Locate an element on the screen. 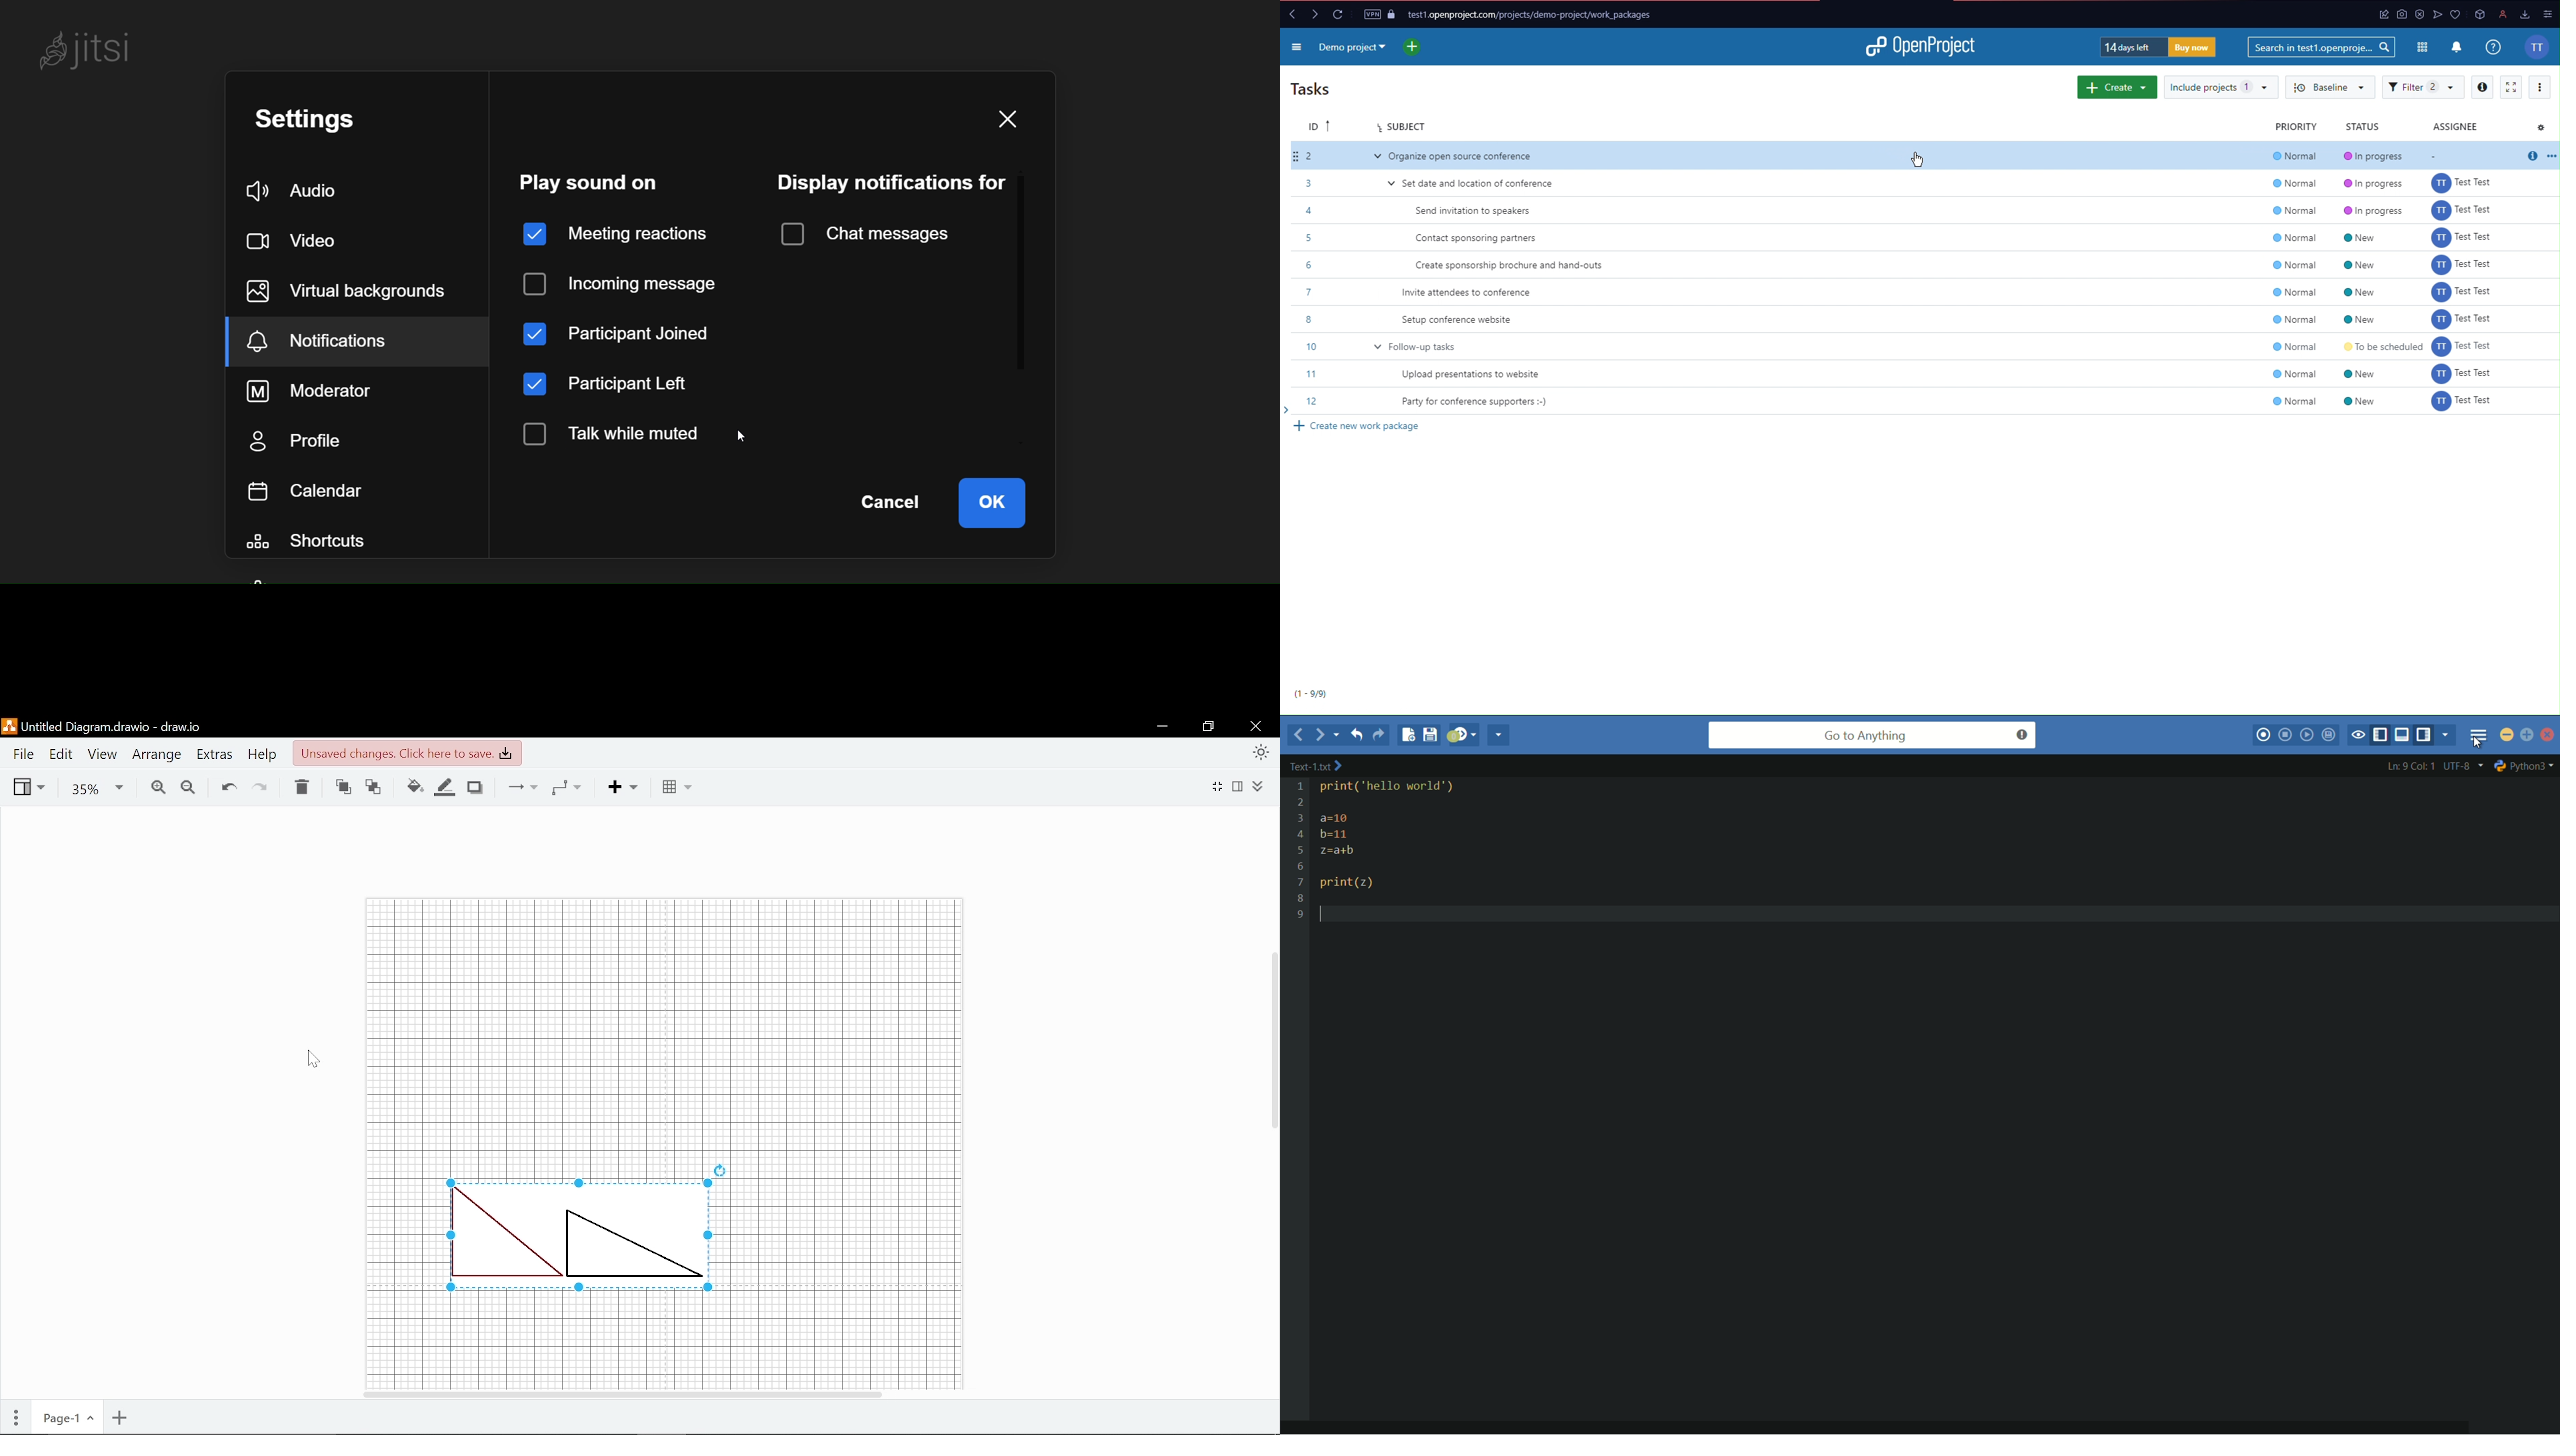 Image resolution: width=2576 pixels, height=1456 pixels. Arrange is located at coordinates (157, 754).